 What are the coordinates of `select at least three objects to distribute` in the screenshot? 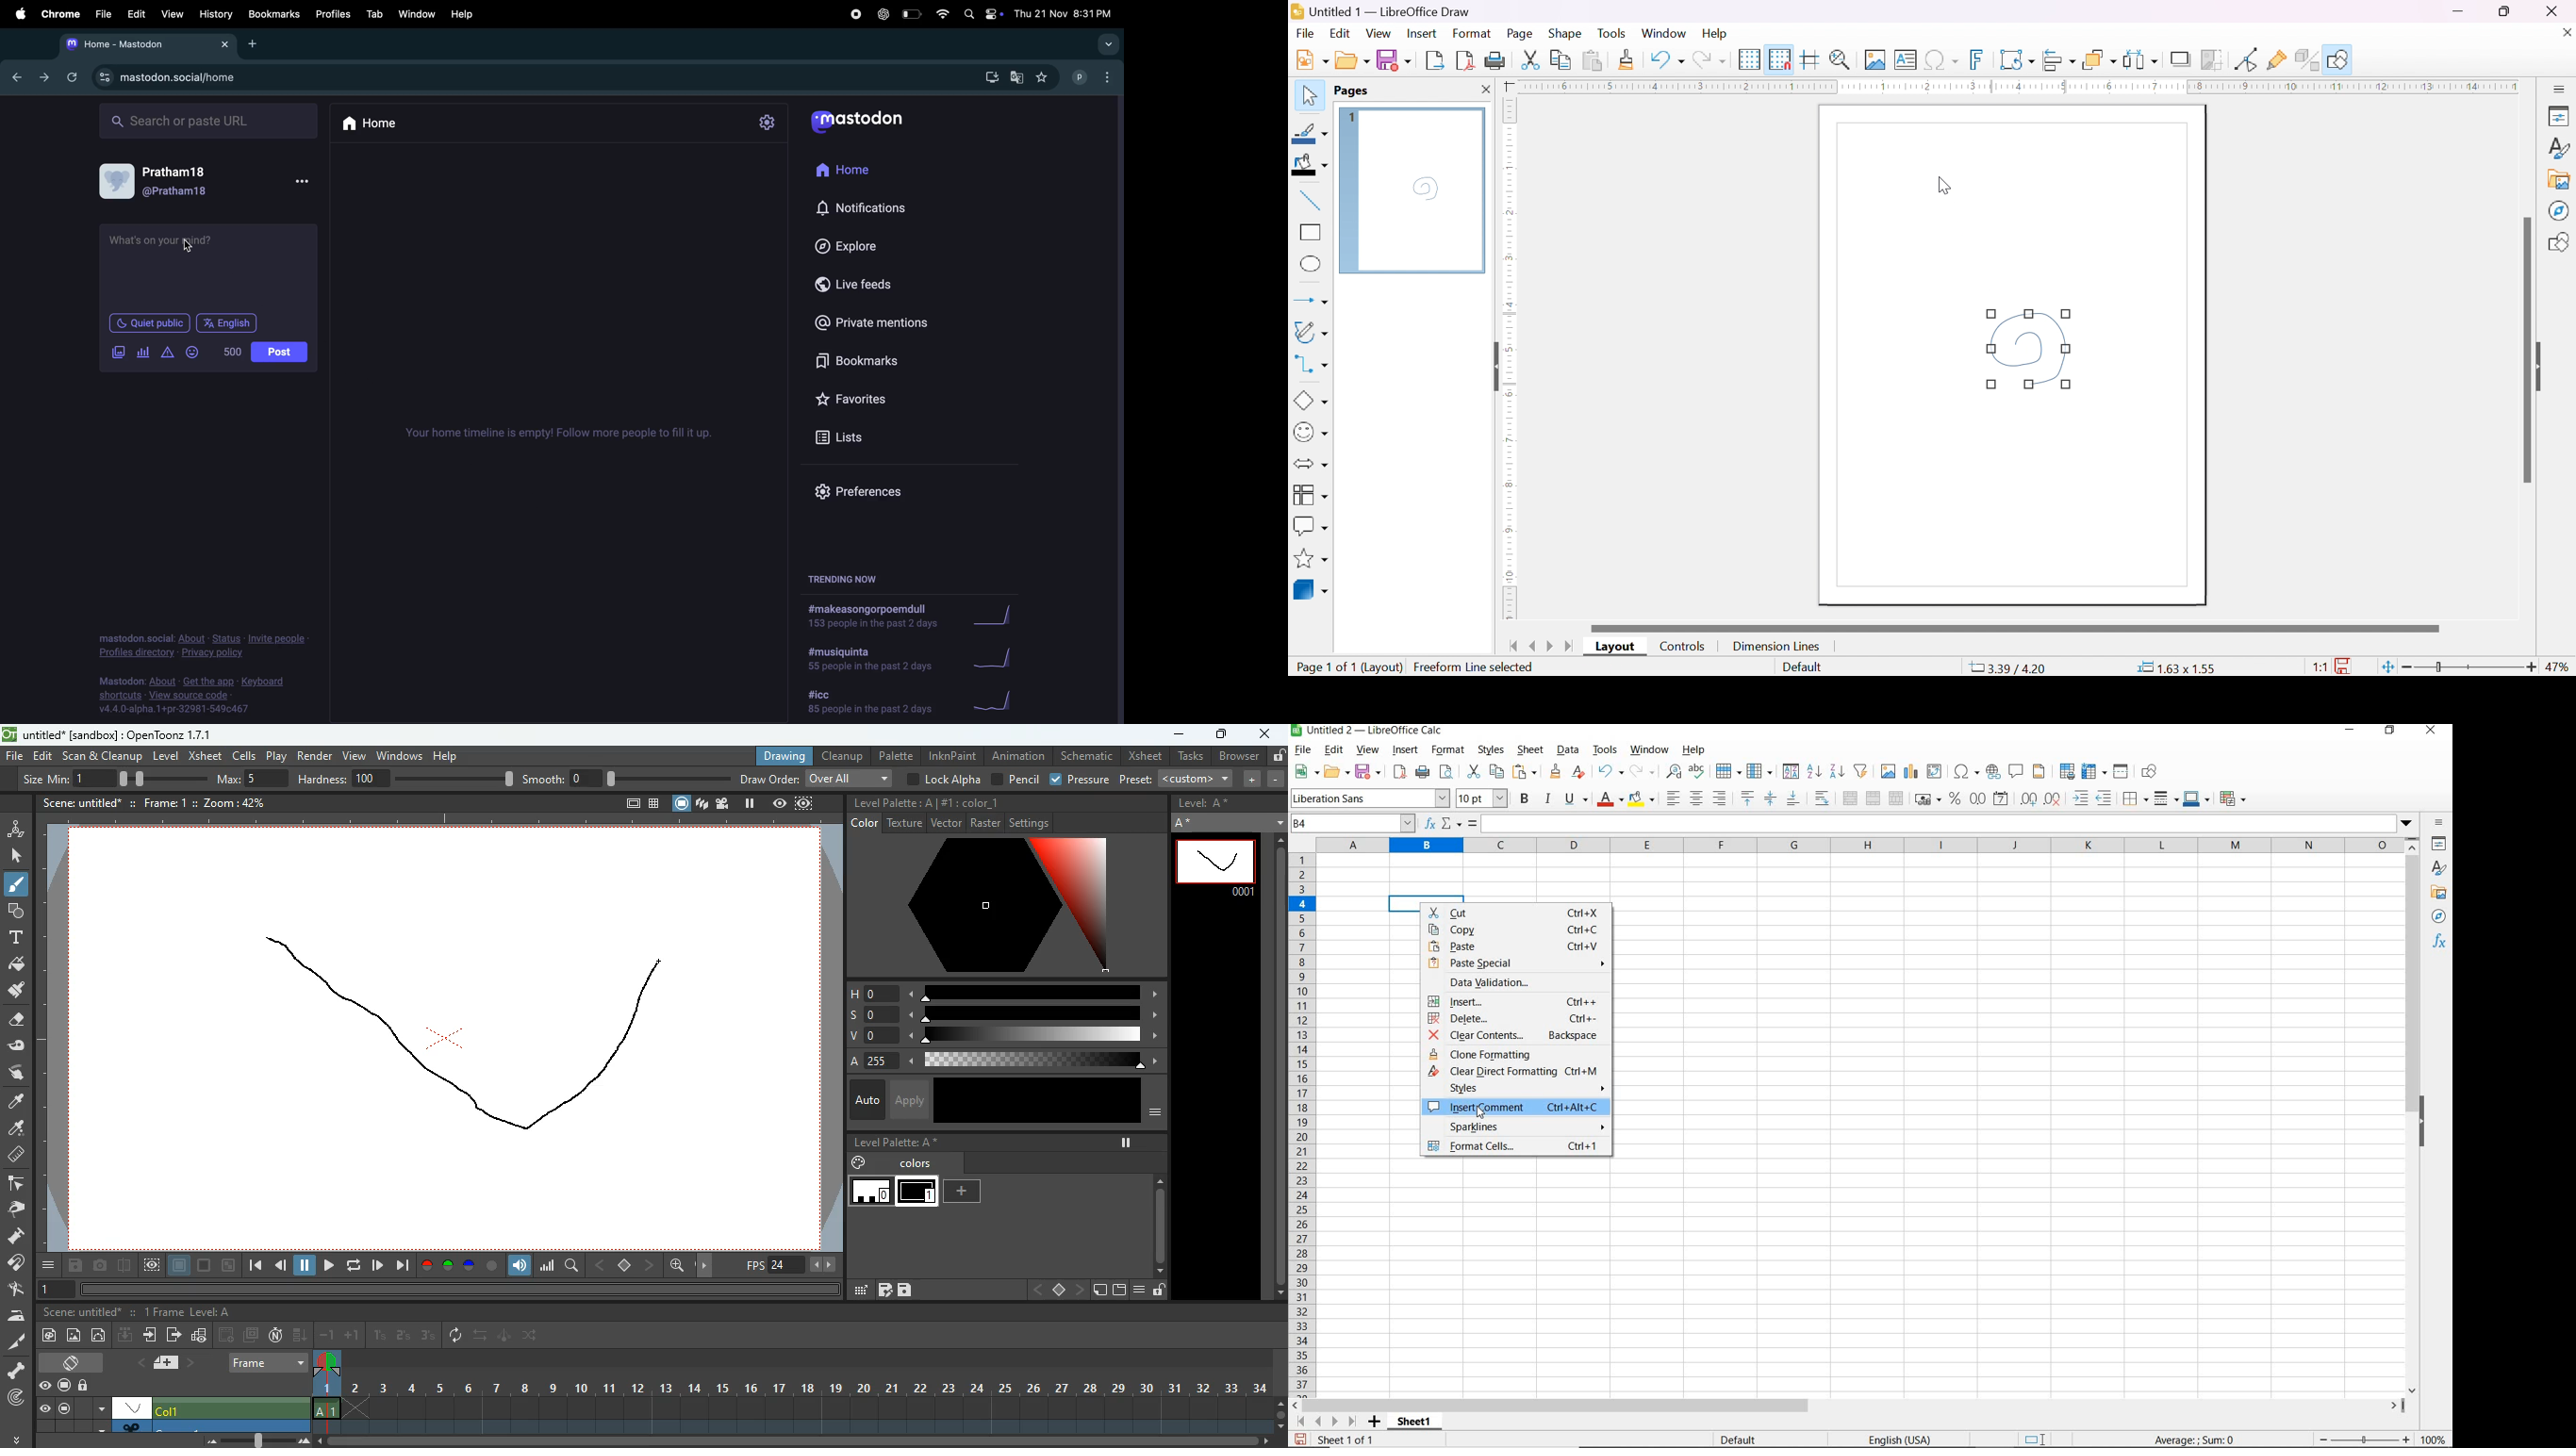 It's located at (2141, 60).